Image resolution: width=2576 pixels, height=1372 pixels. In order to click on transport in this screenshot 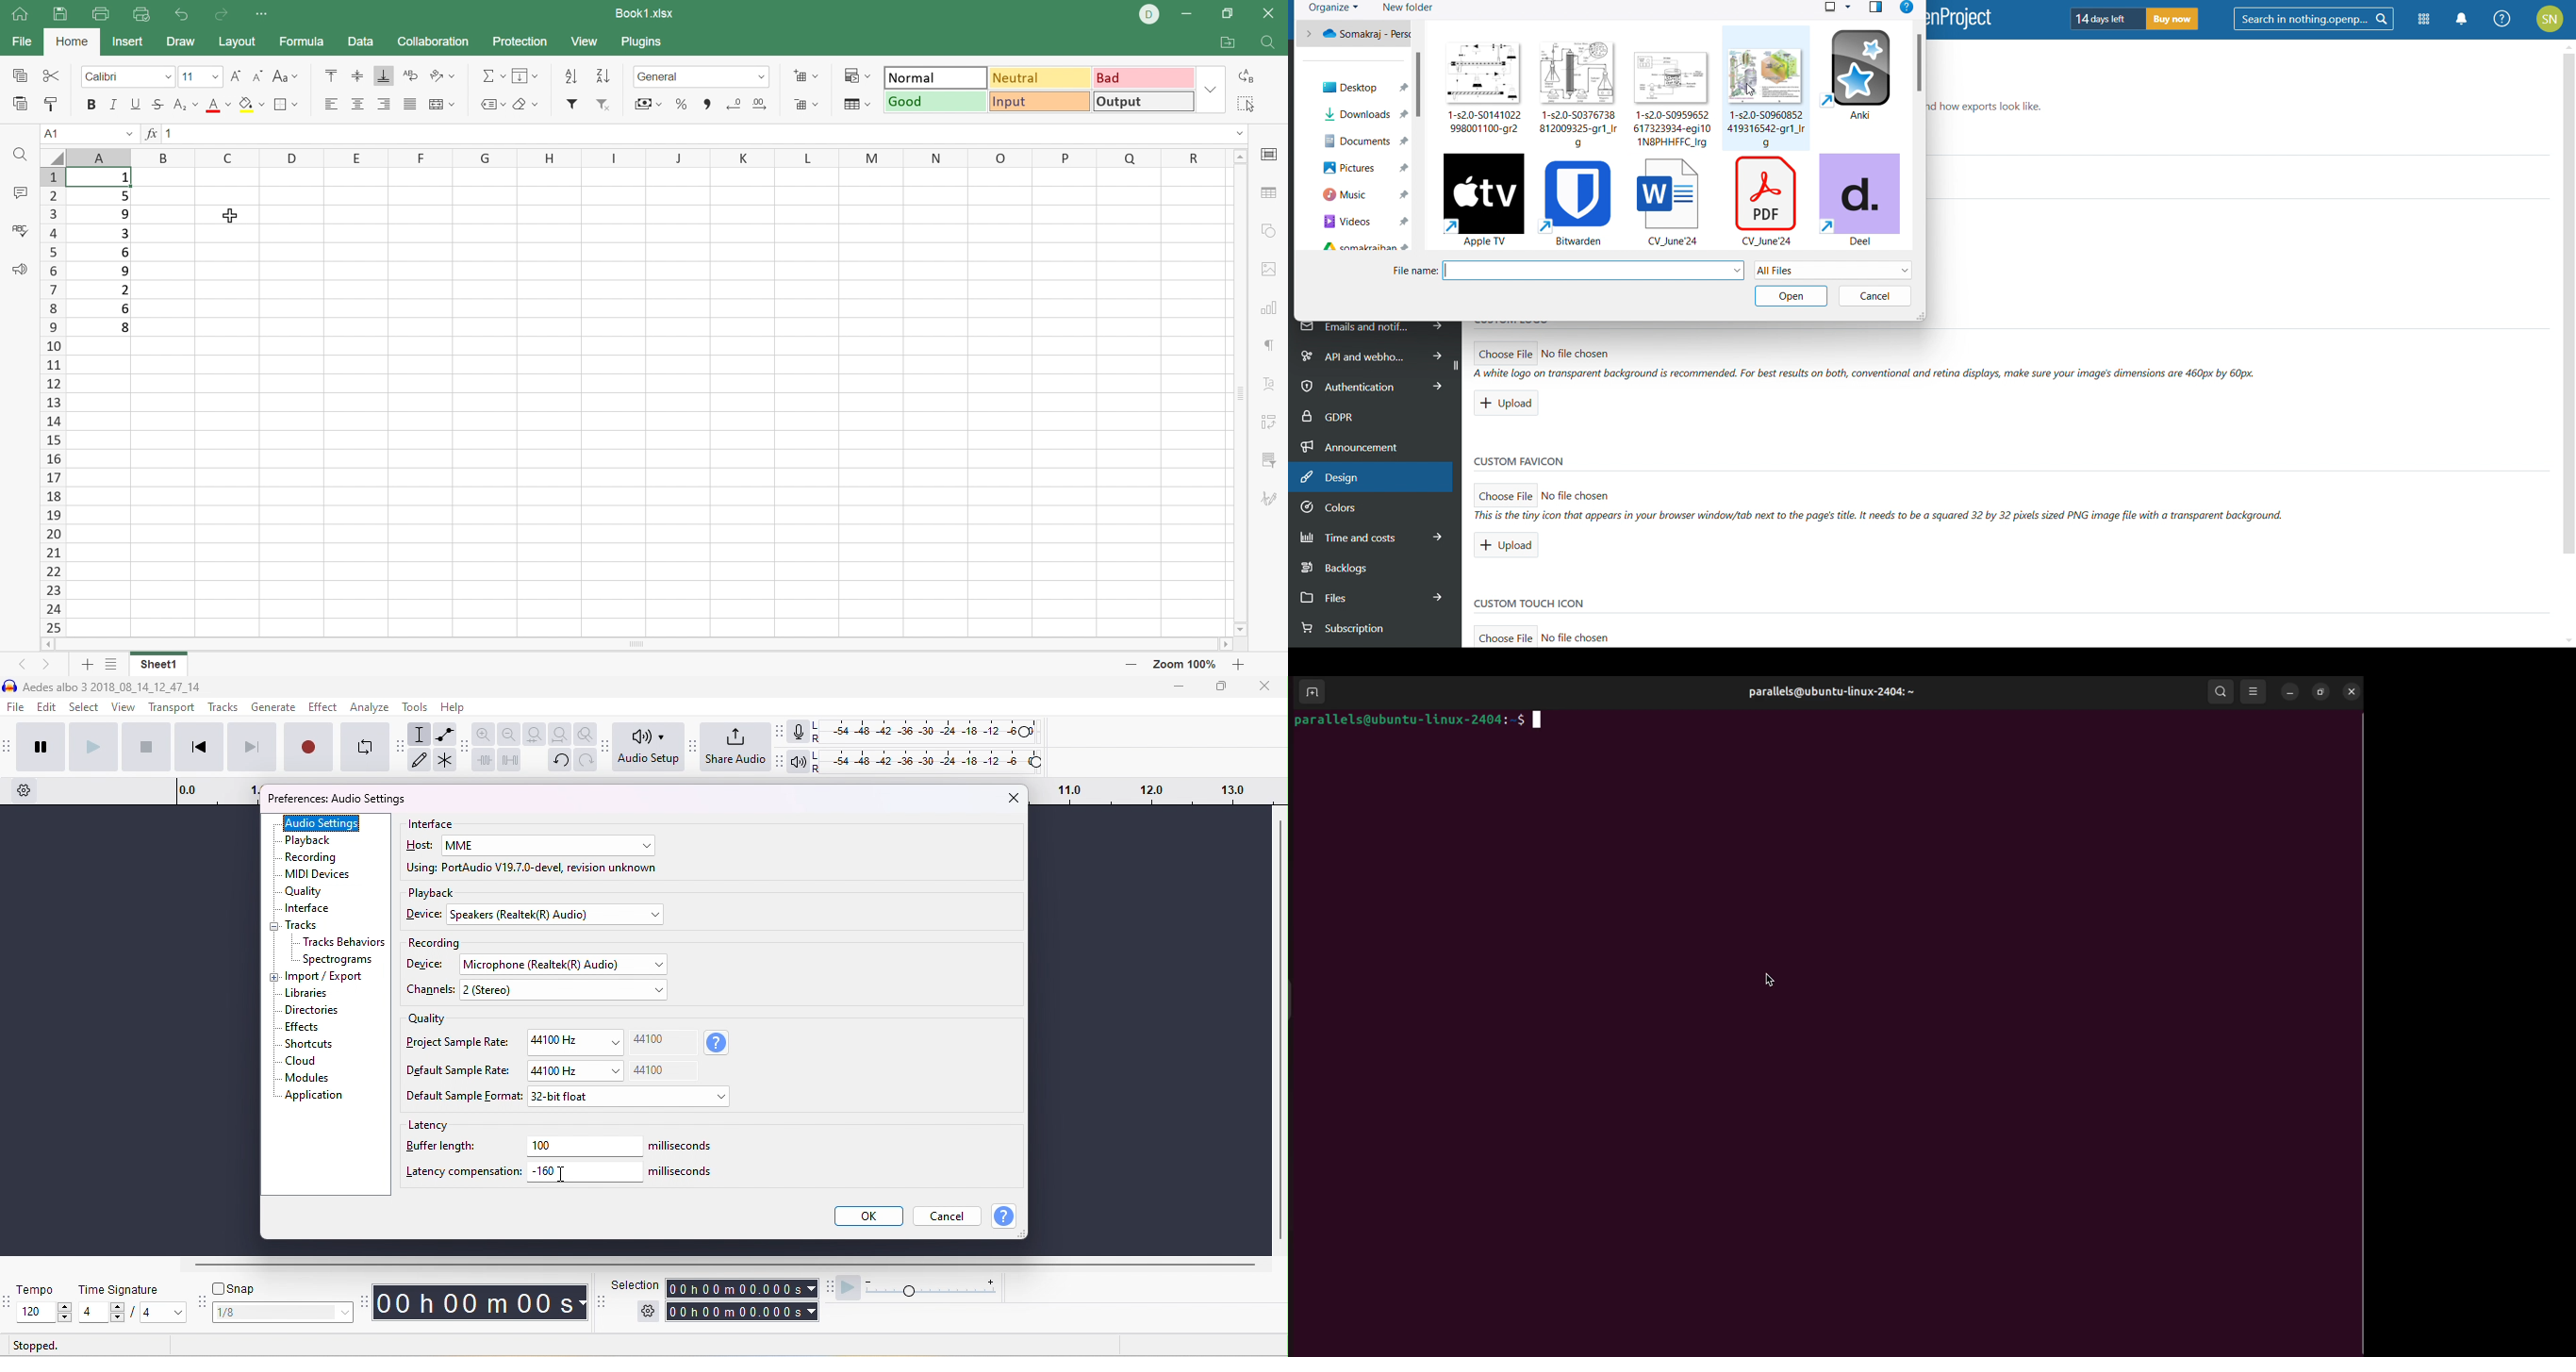, I will do `click(173, 708)`.